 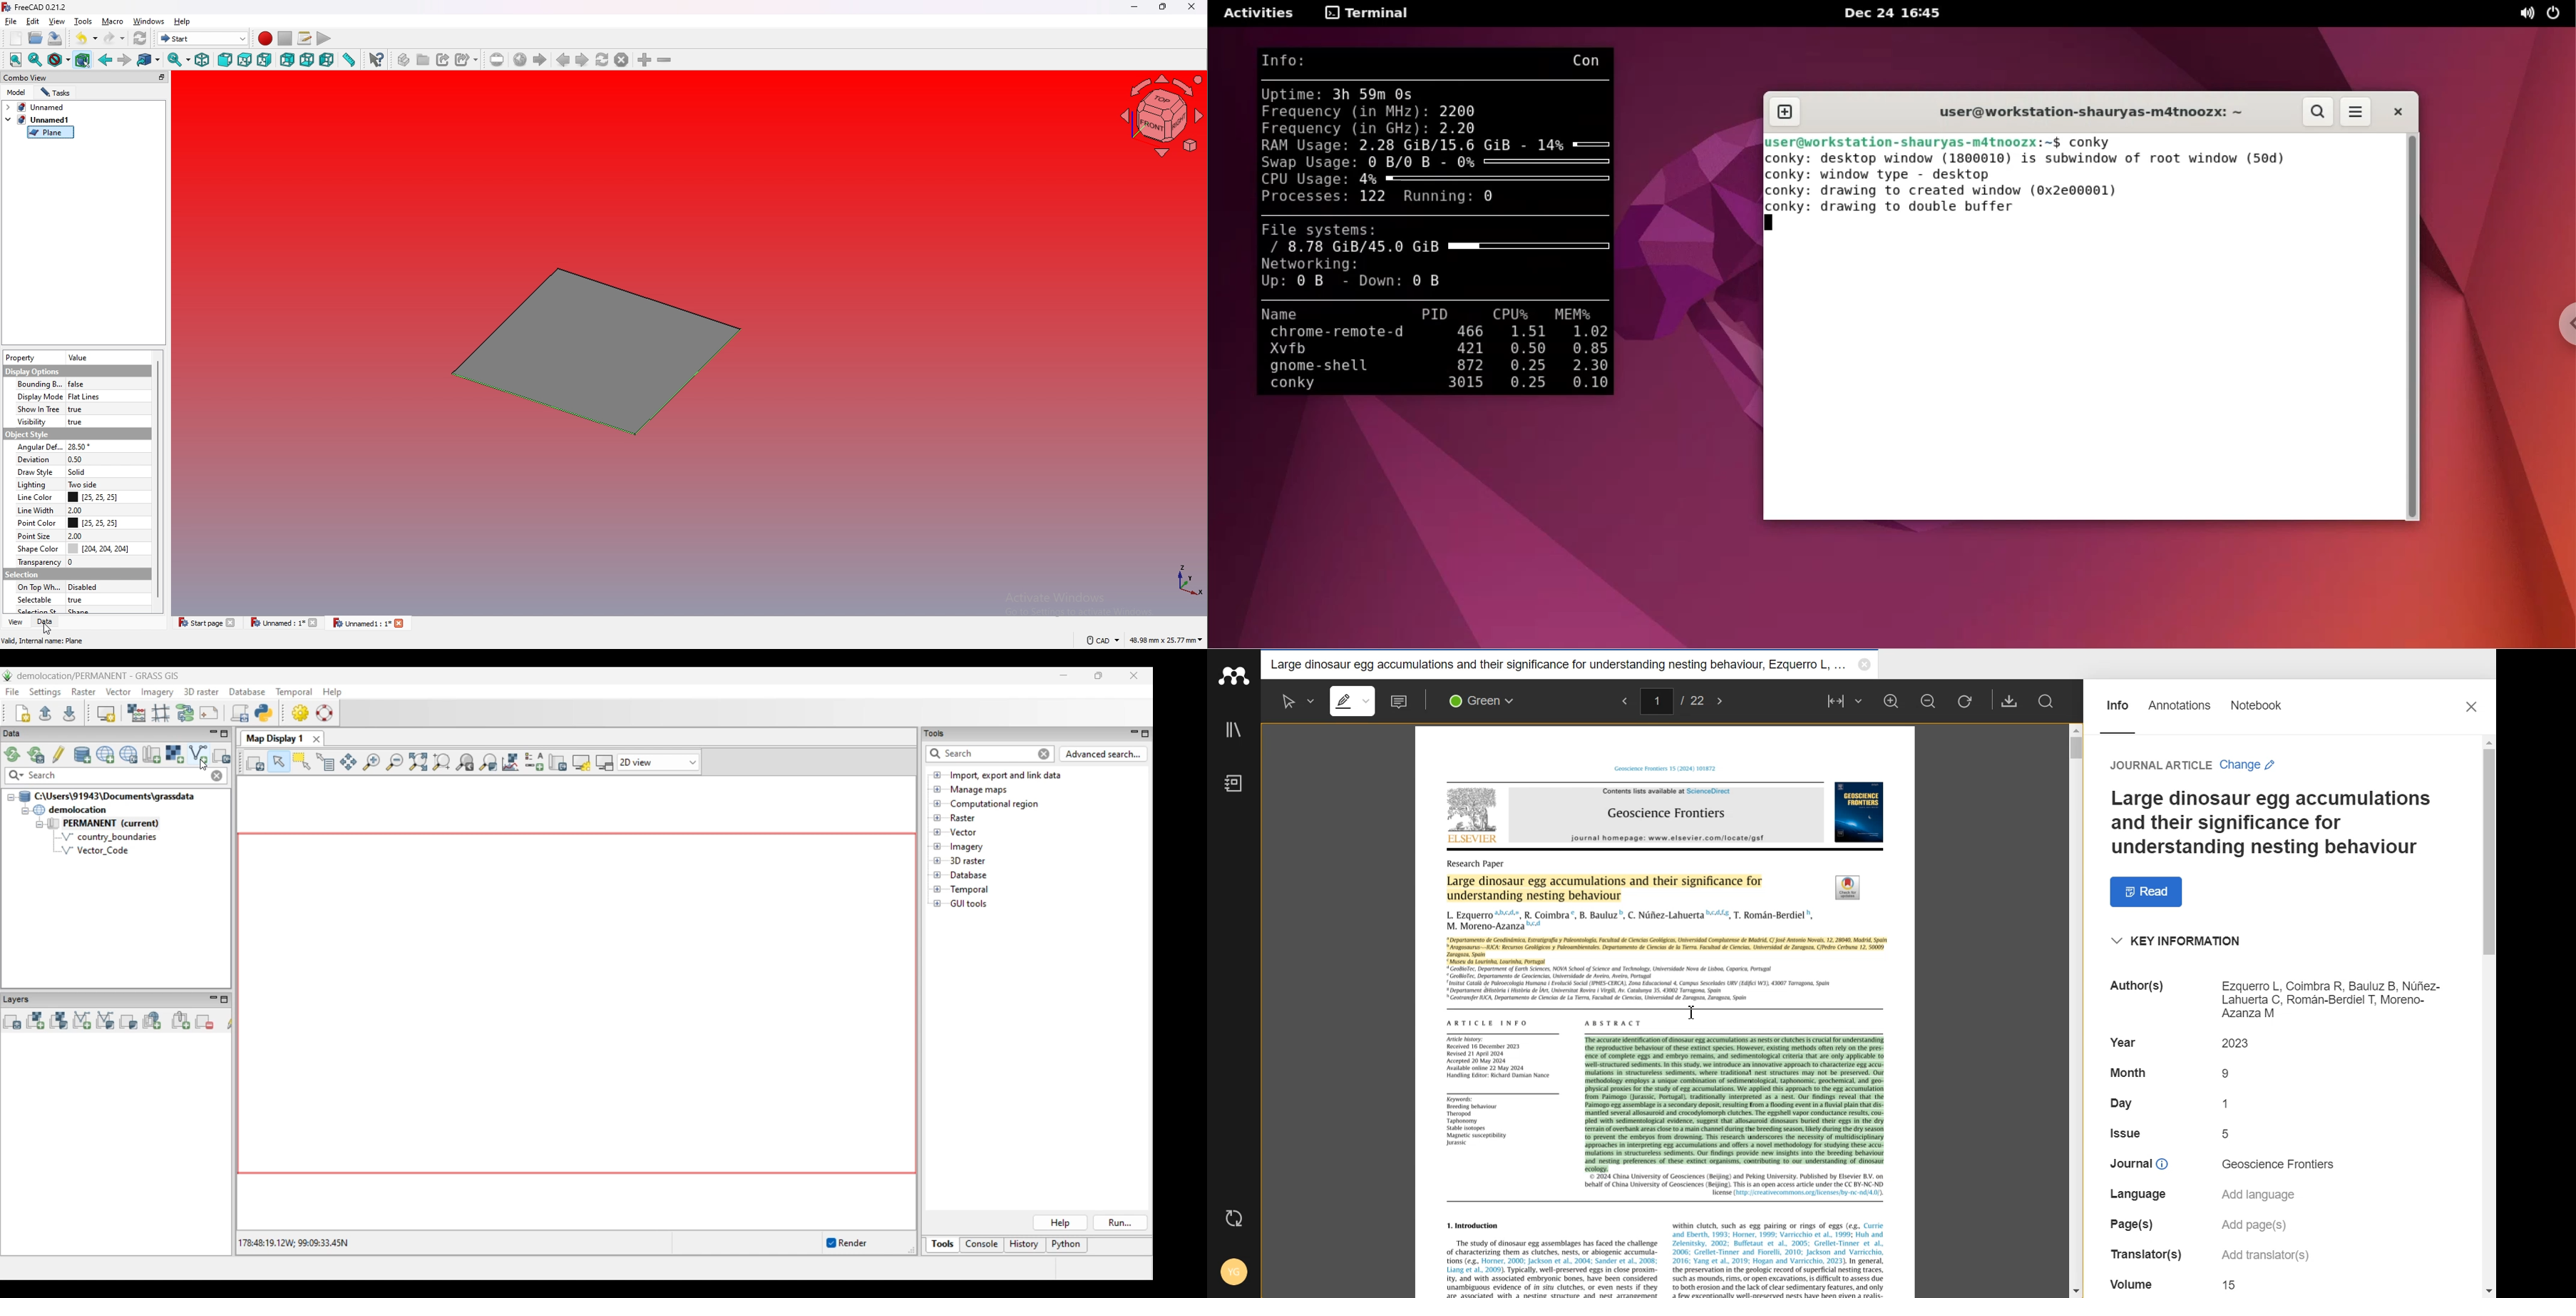 I want to click on measure distance, so click(x=348, y=59).